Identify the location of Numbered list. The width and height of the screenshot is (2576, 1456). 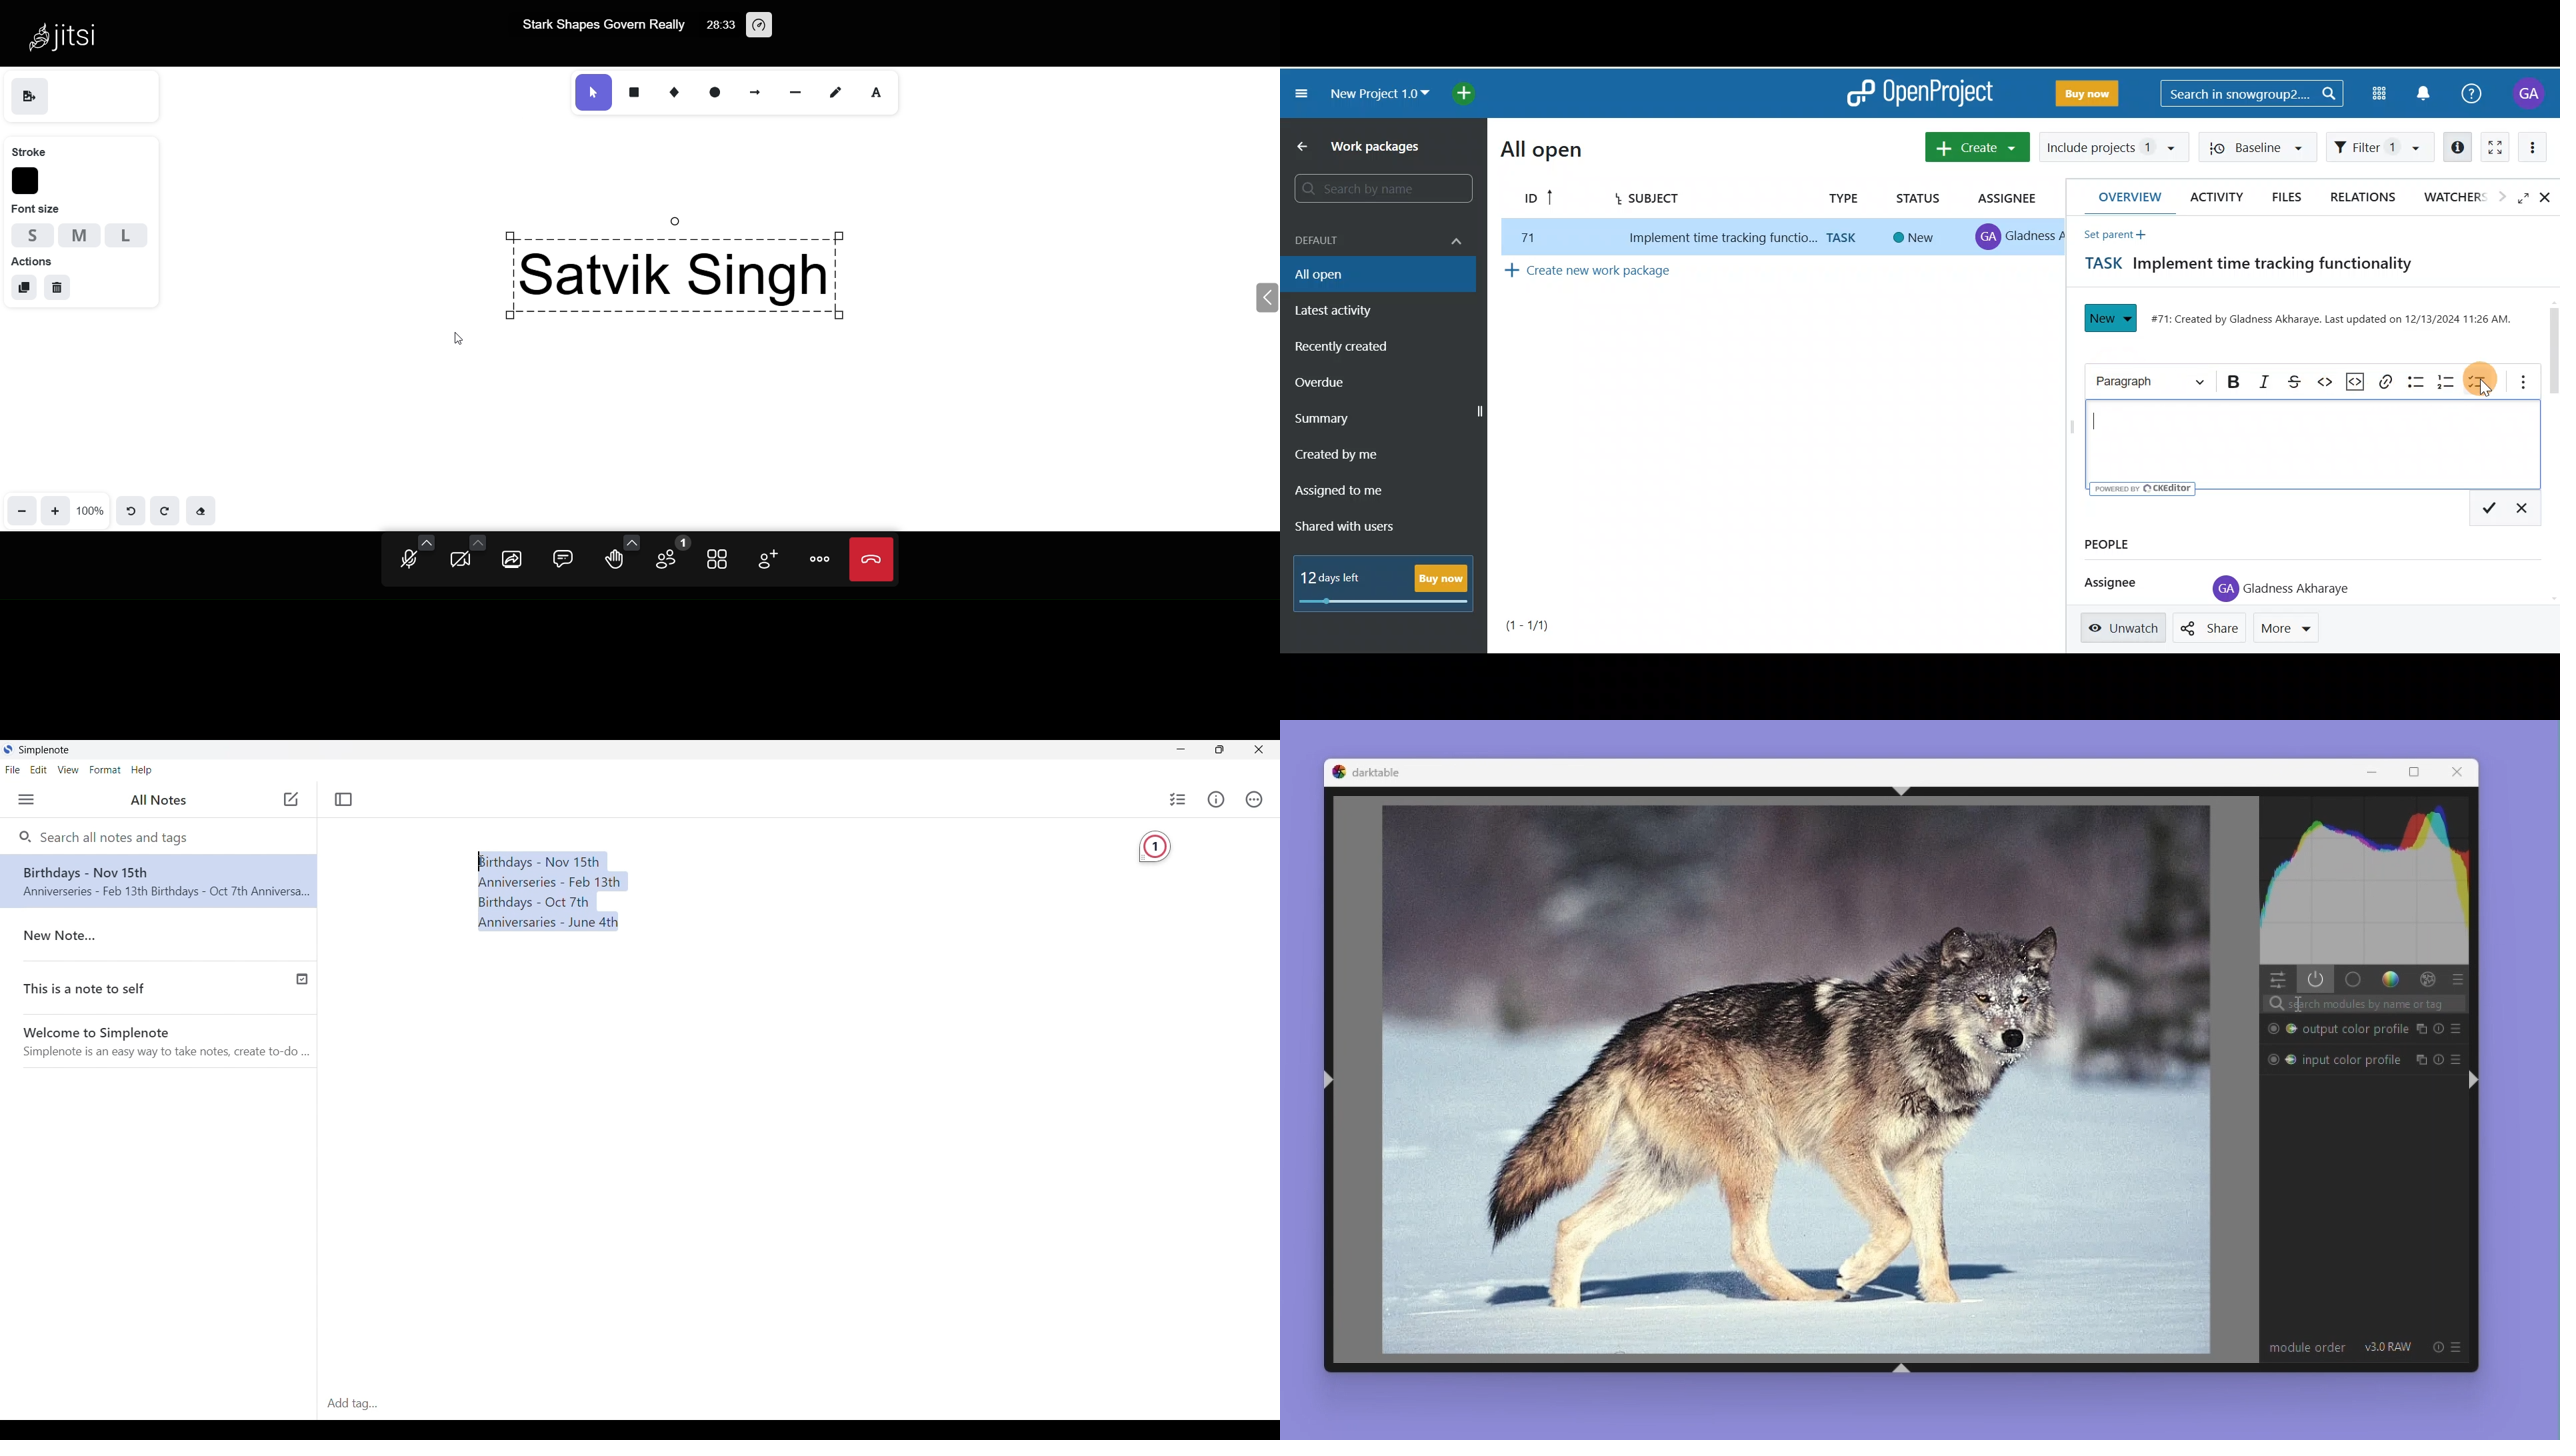
(2449, 379).